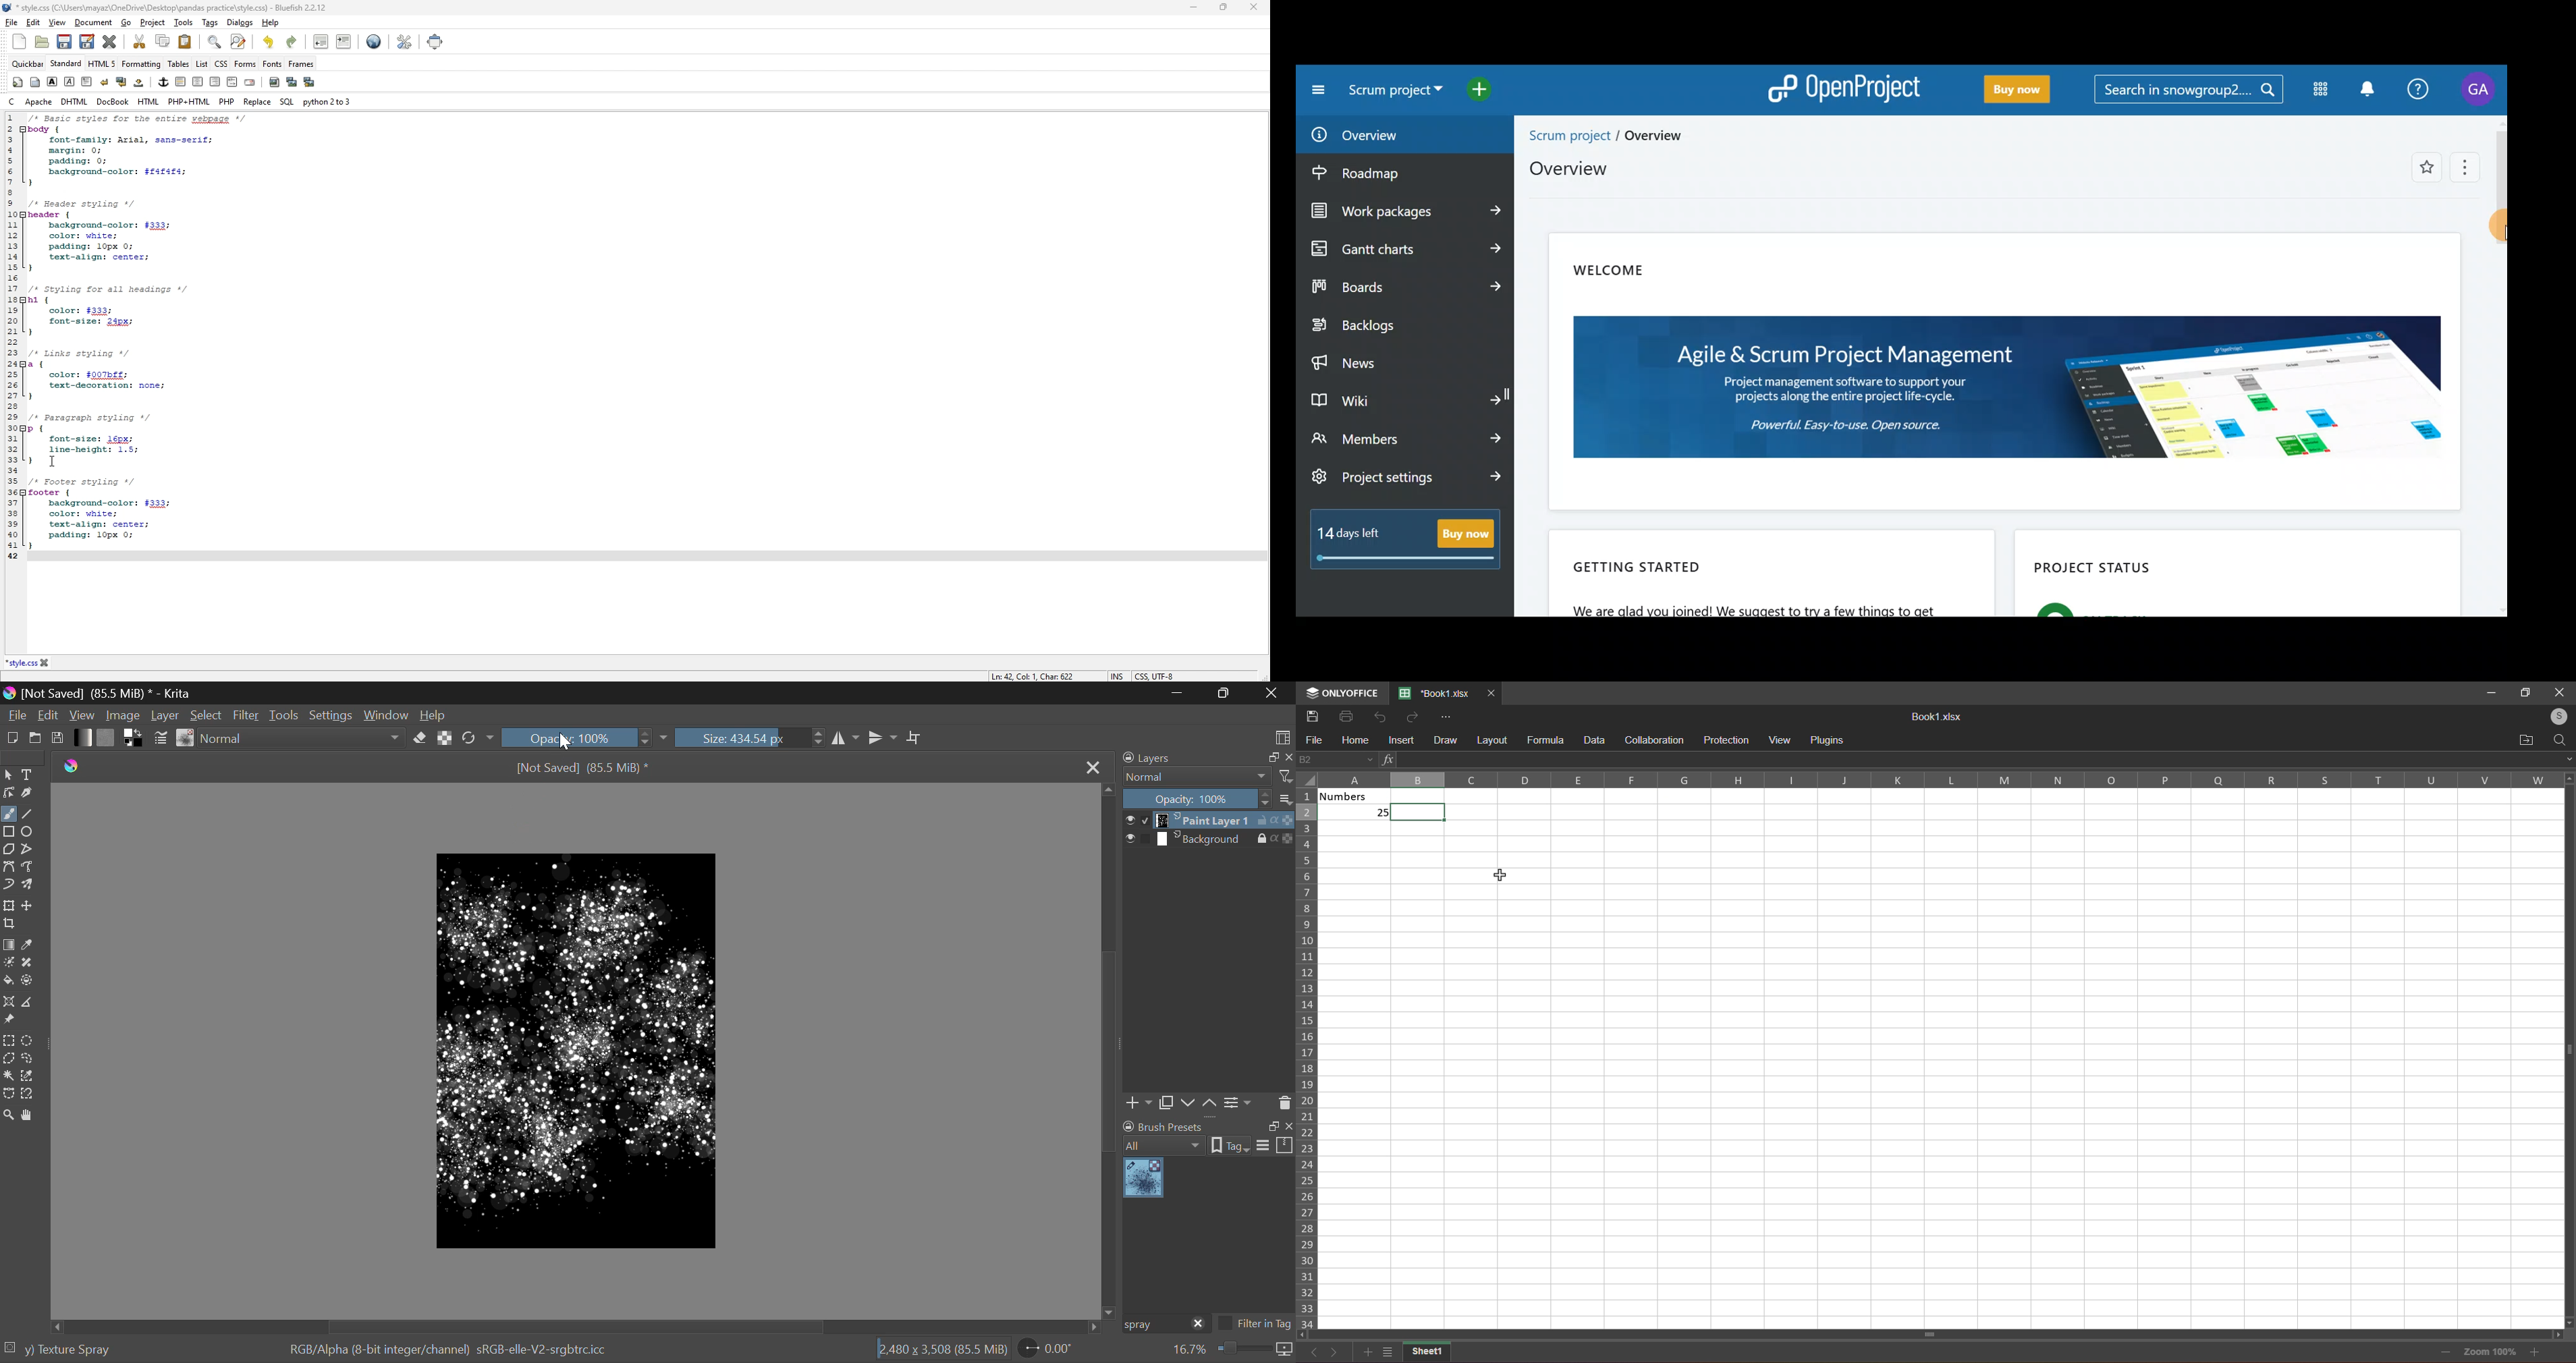 The height and width of the screenshot is (1372, 2576). I want to click on Edit, so click(49, 715).